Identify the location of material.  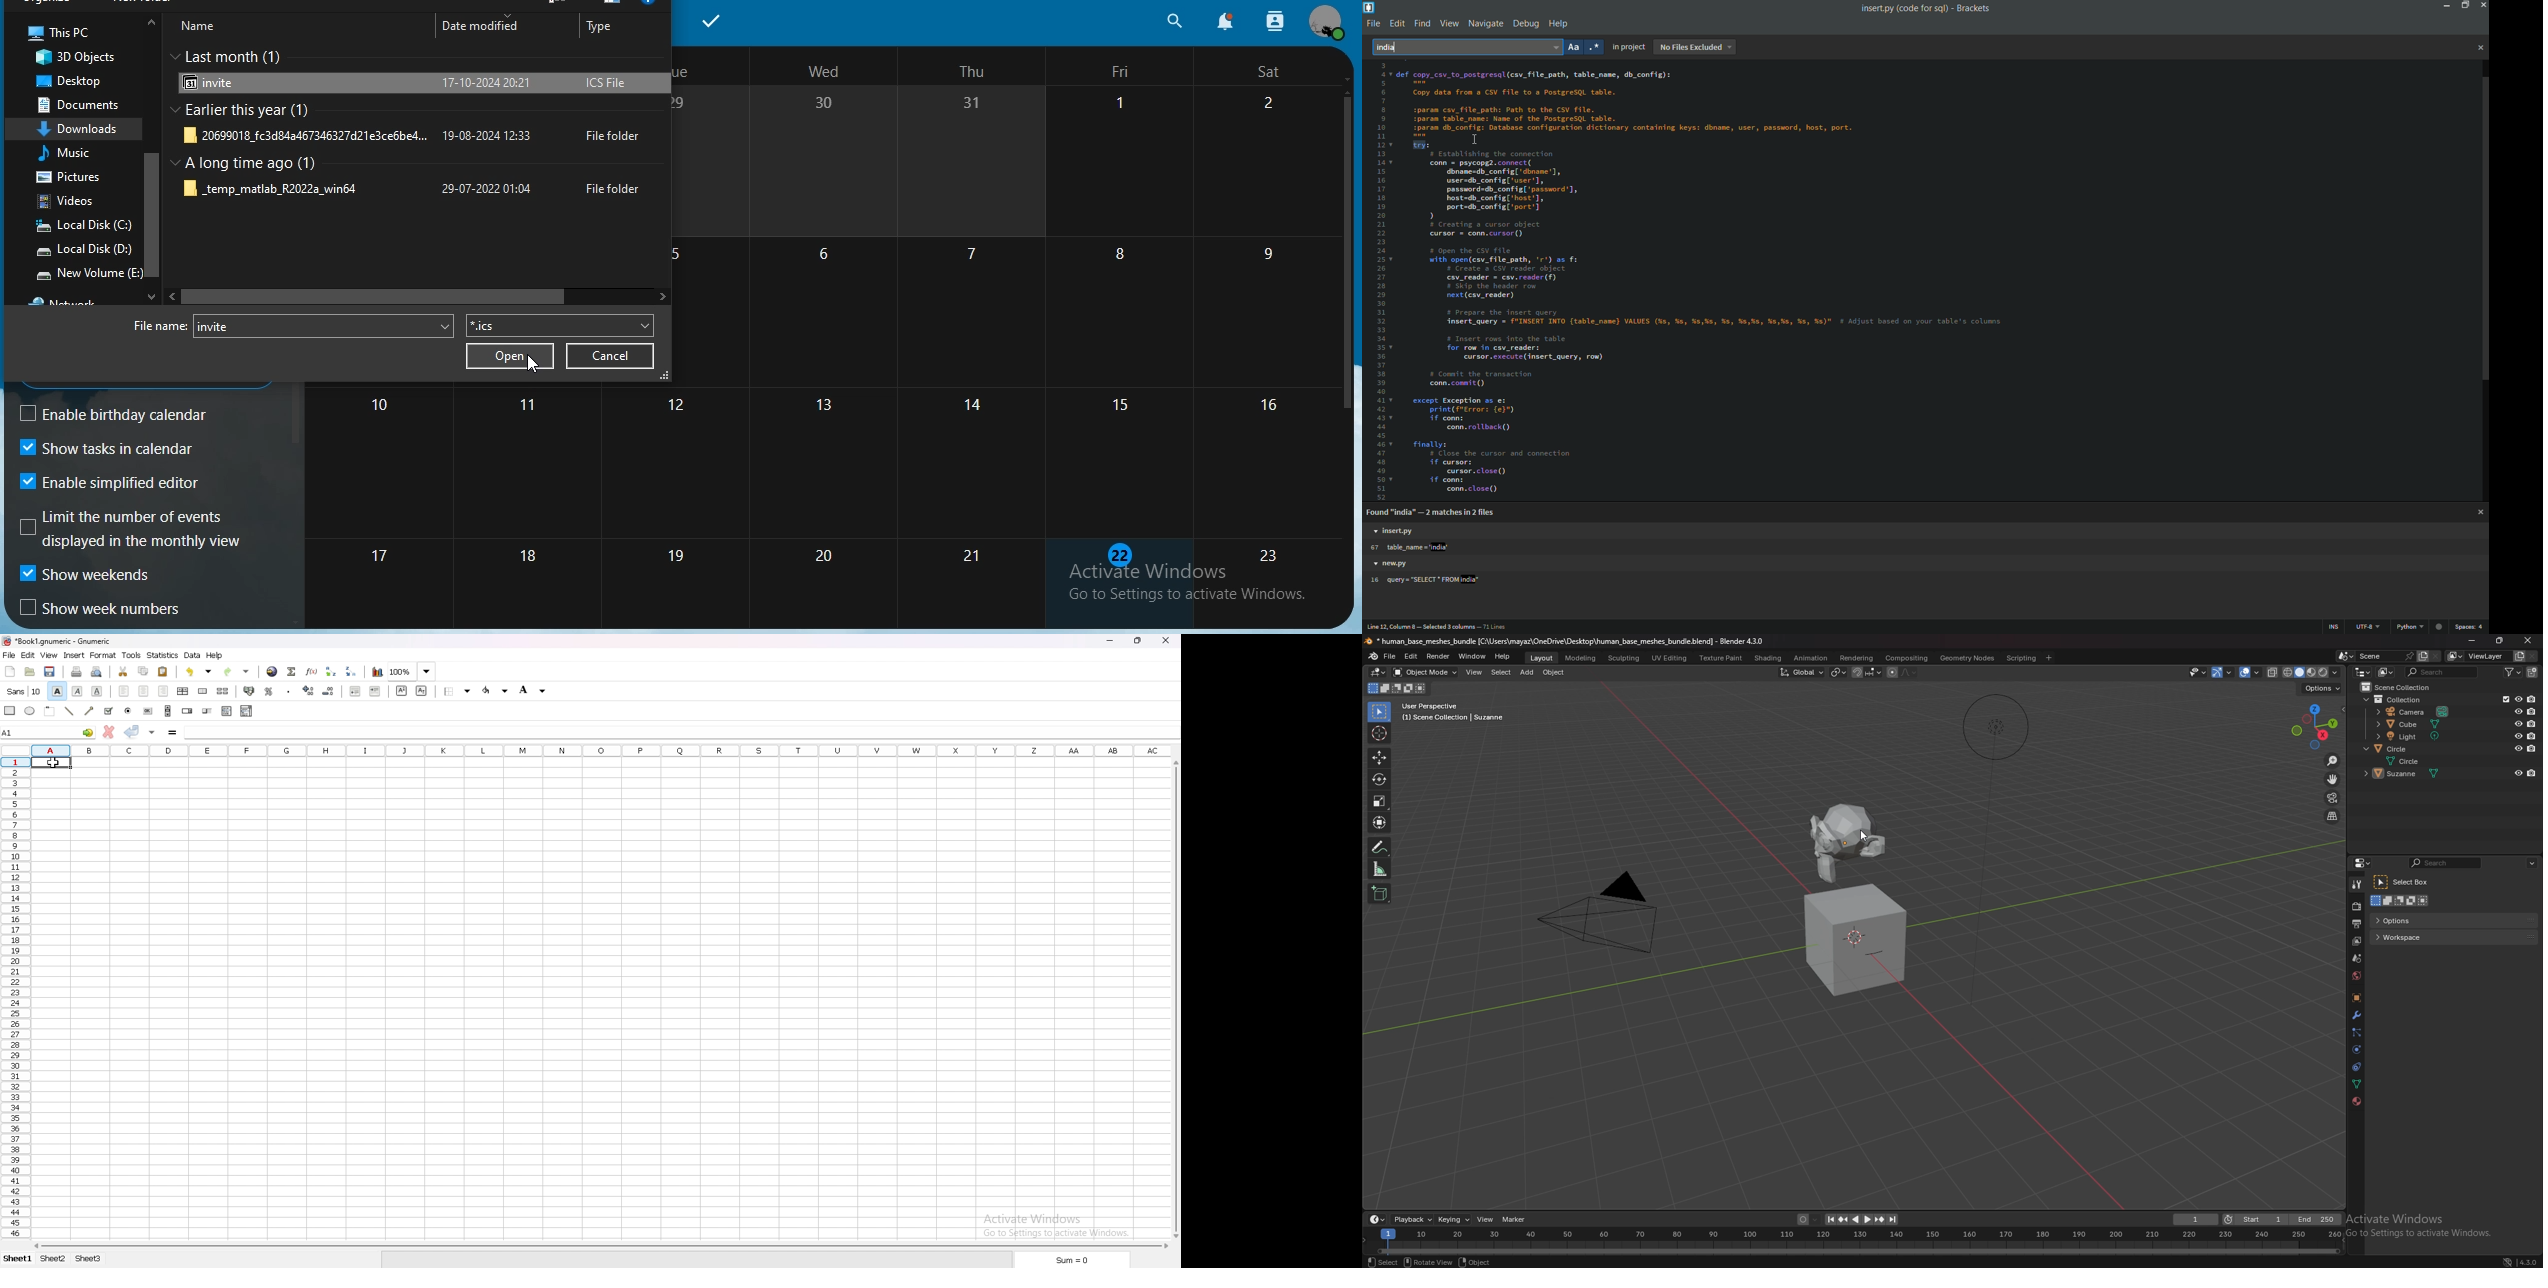
(2355, 1102).